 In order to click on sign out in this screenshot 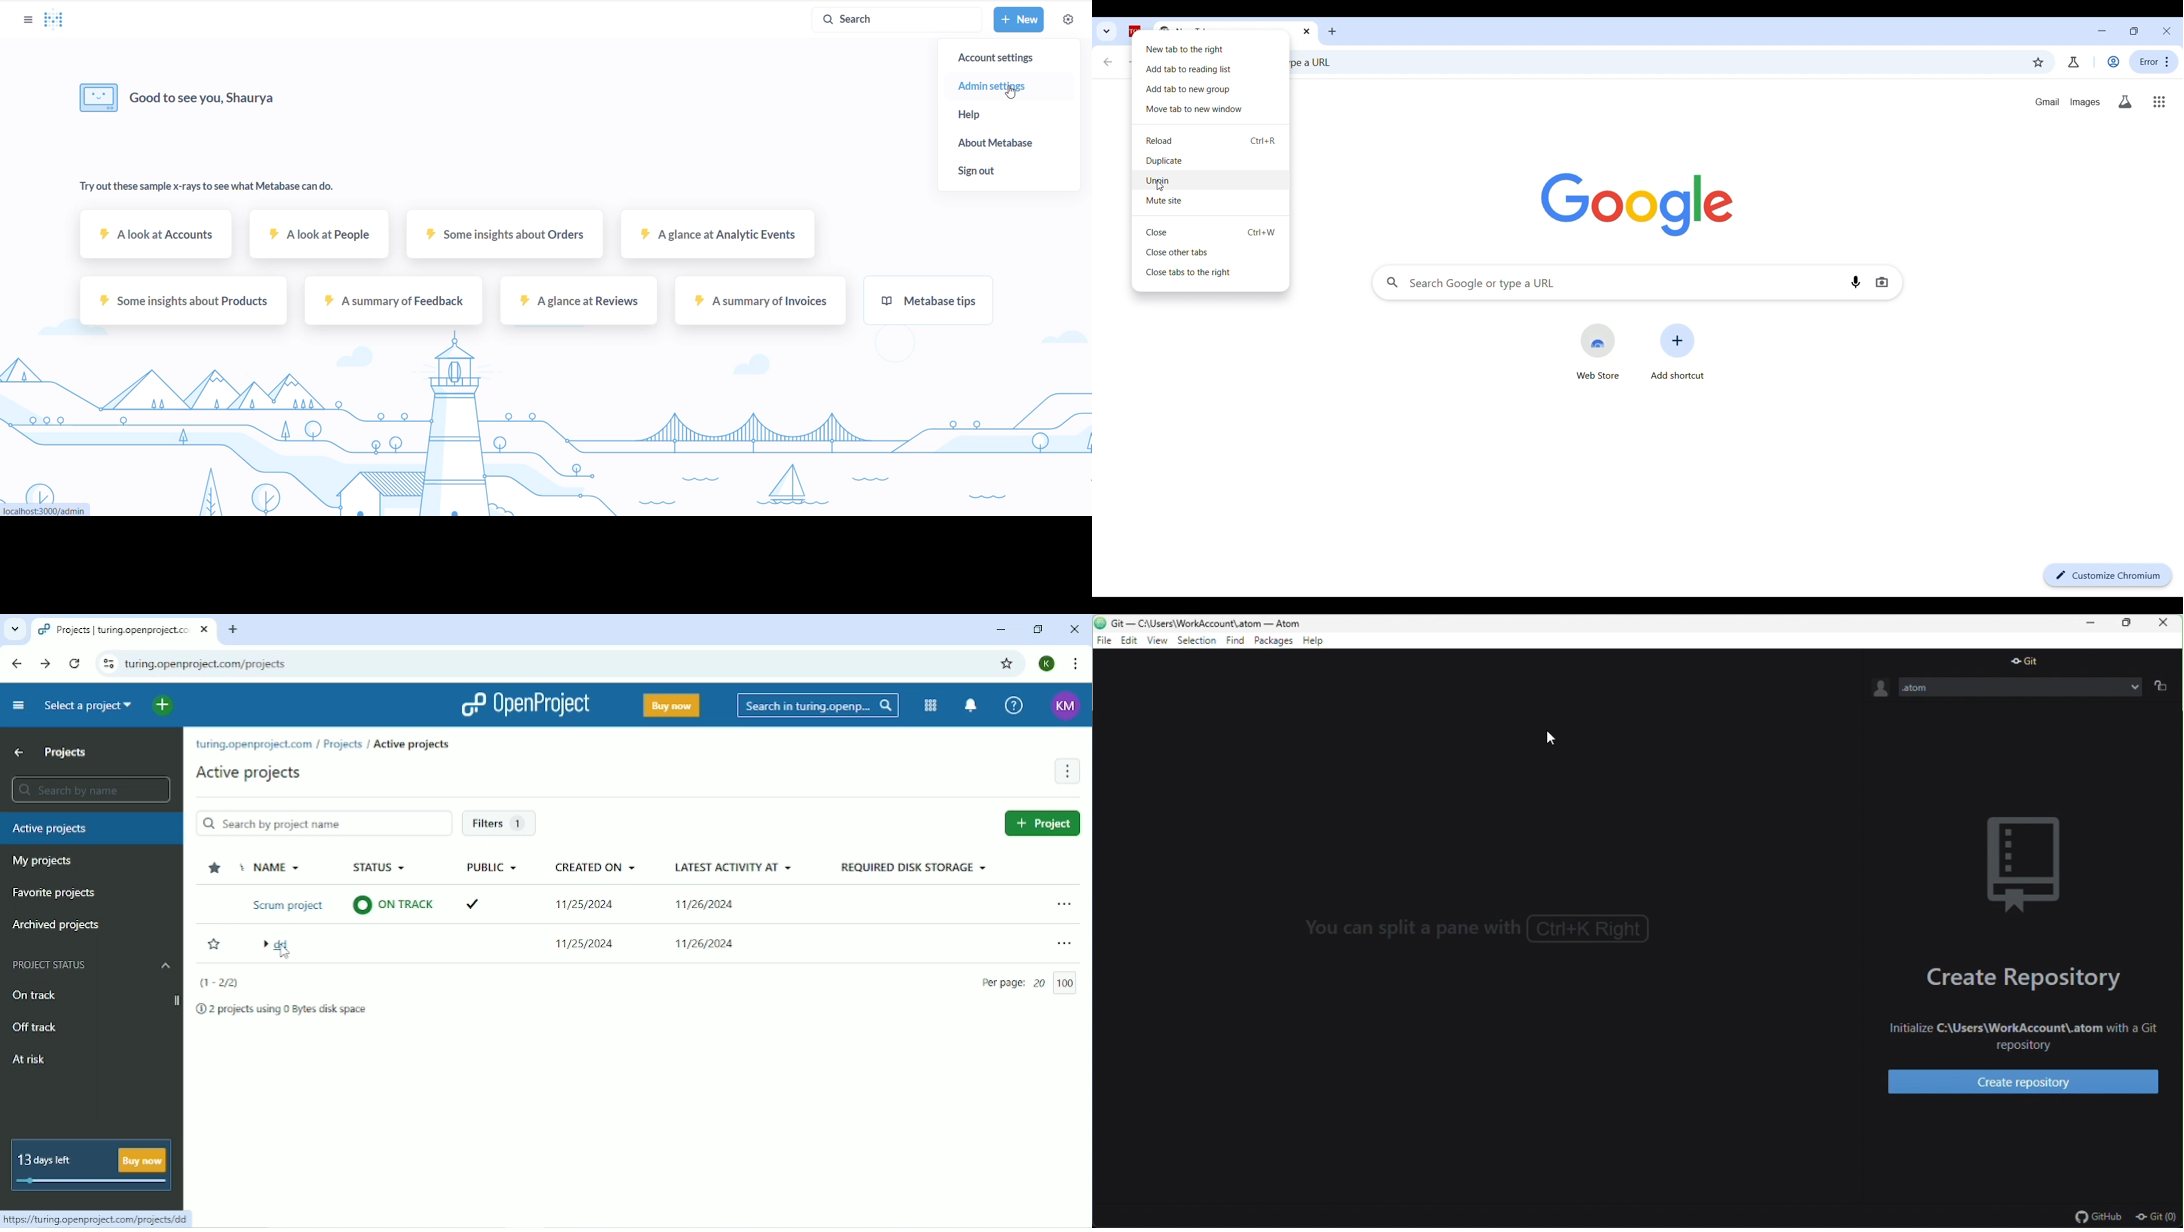, I will do `click(988, 172)`.